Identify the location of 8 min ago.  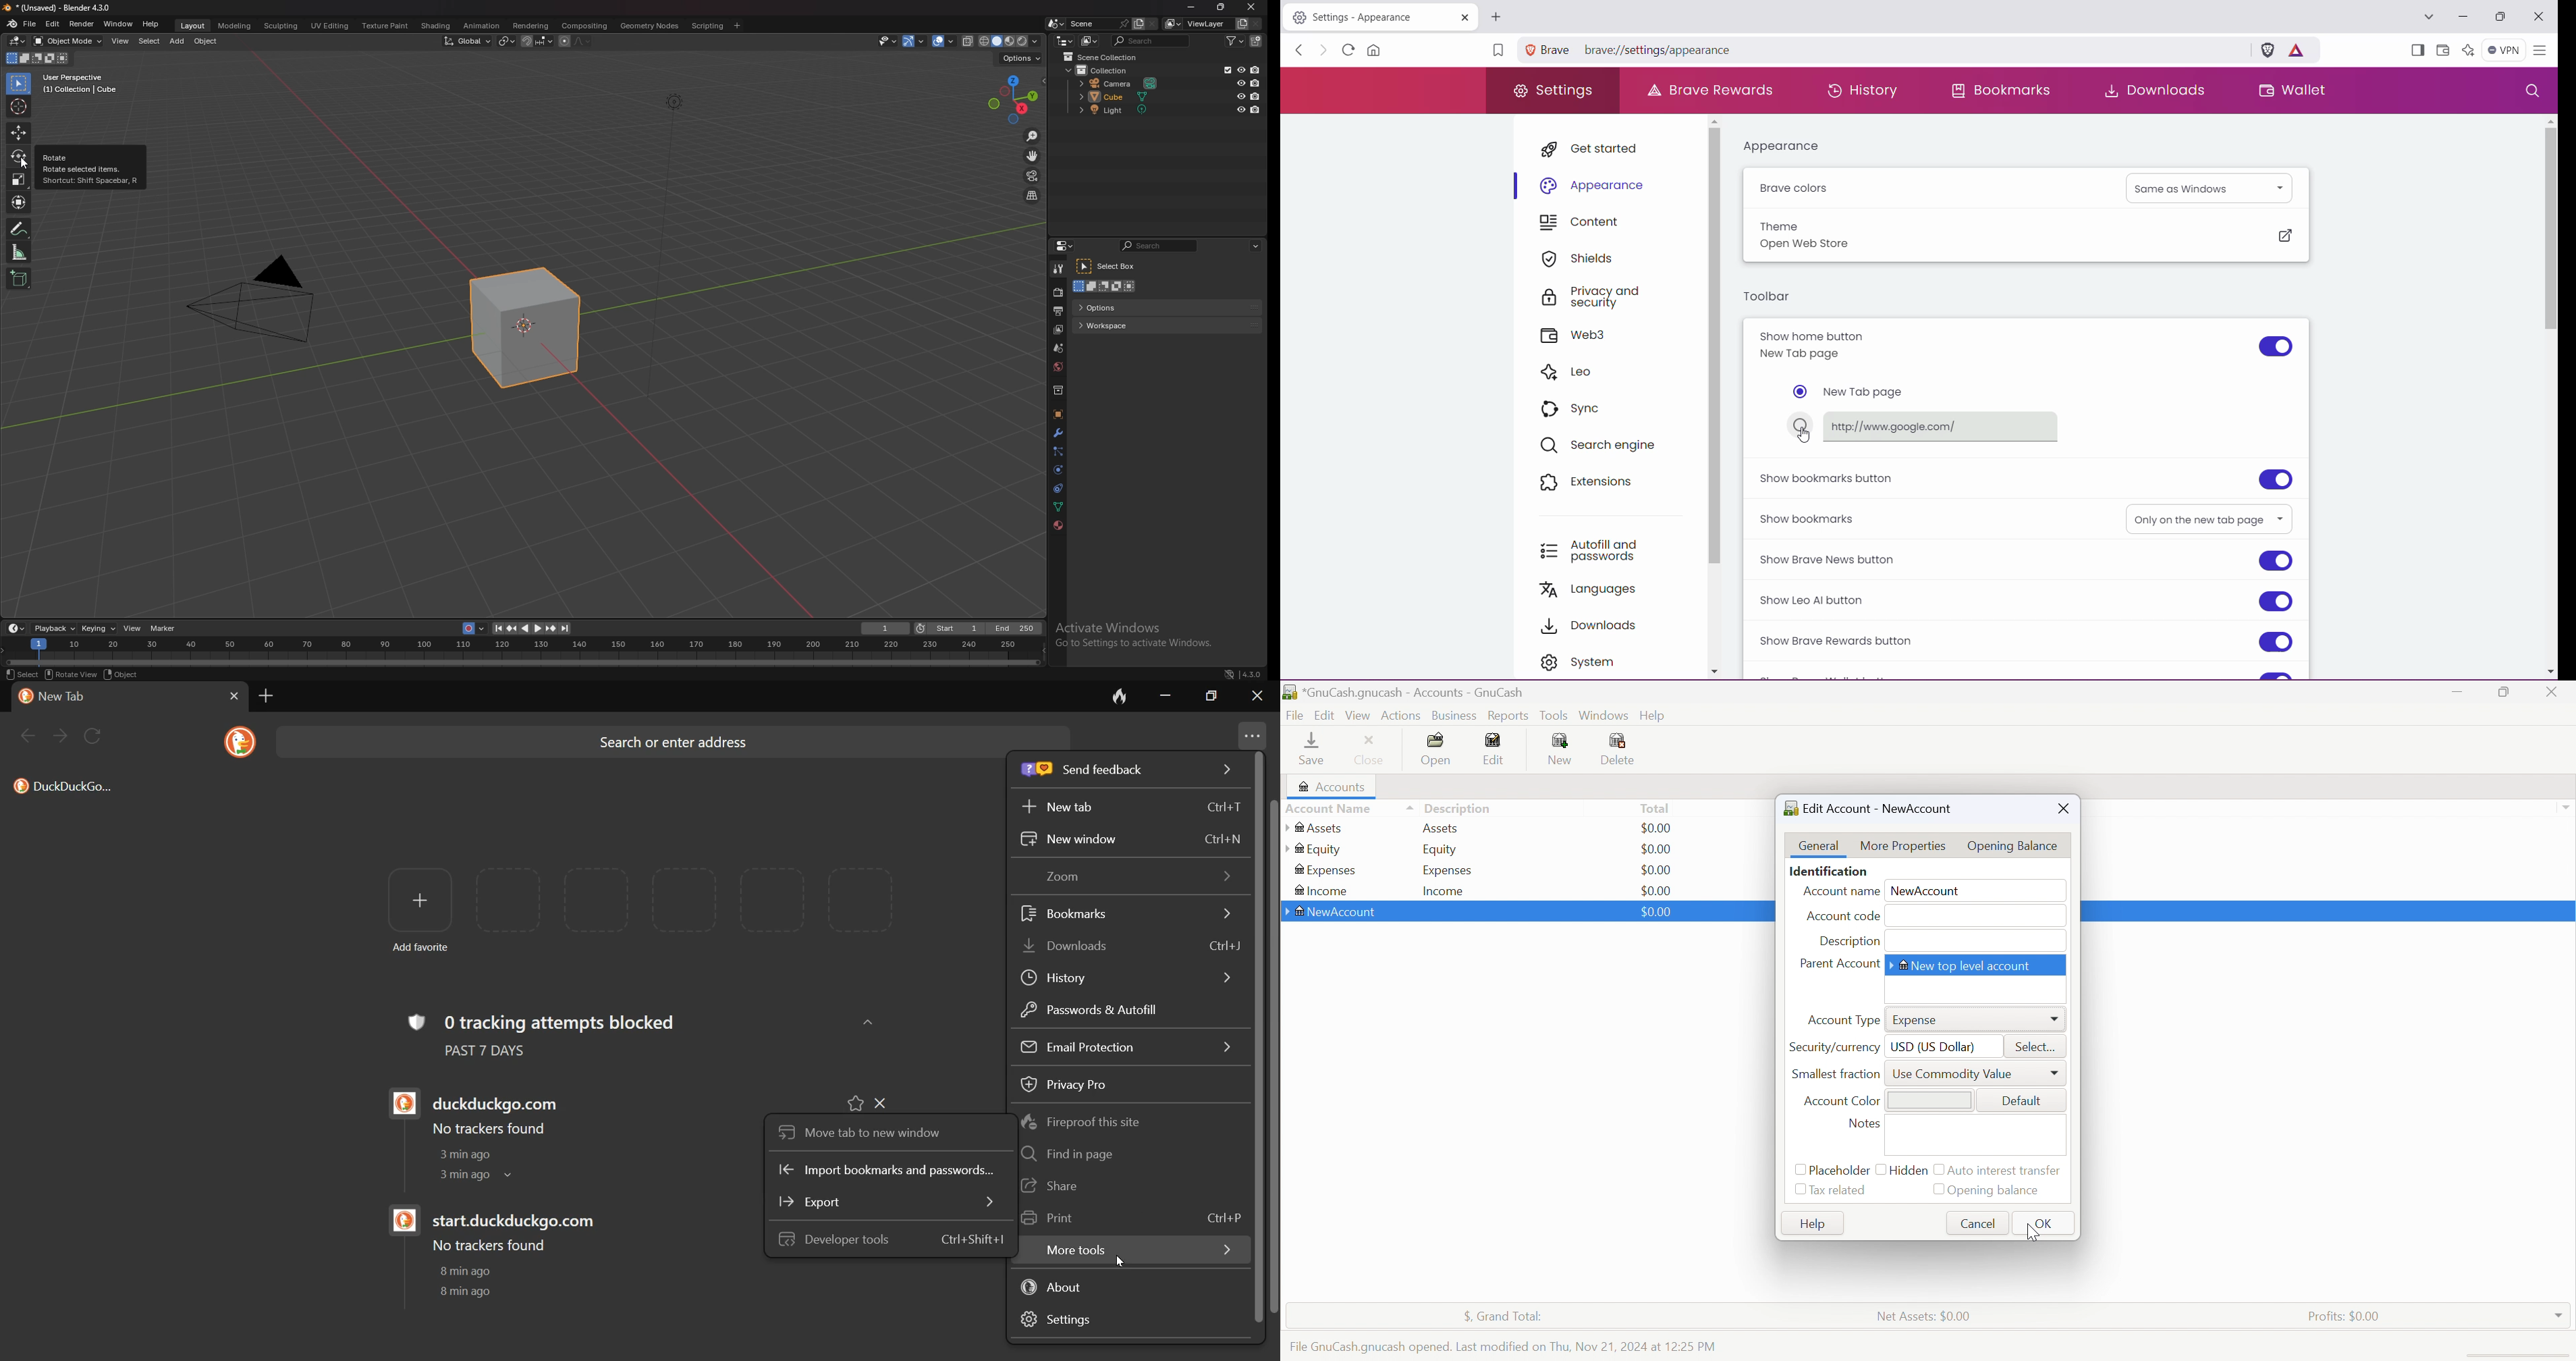
(468, 1272).